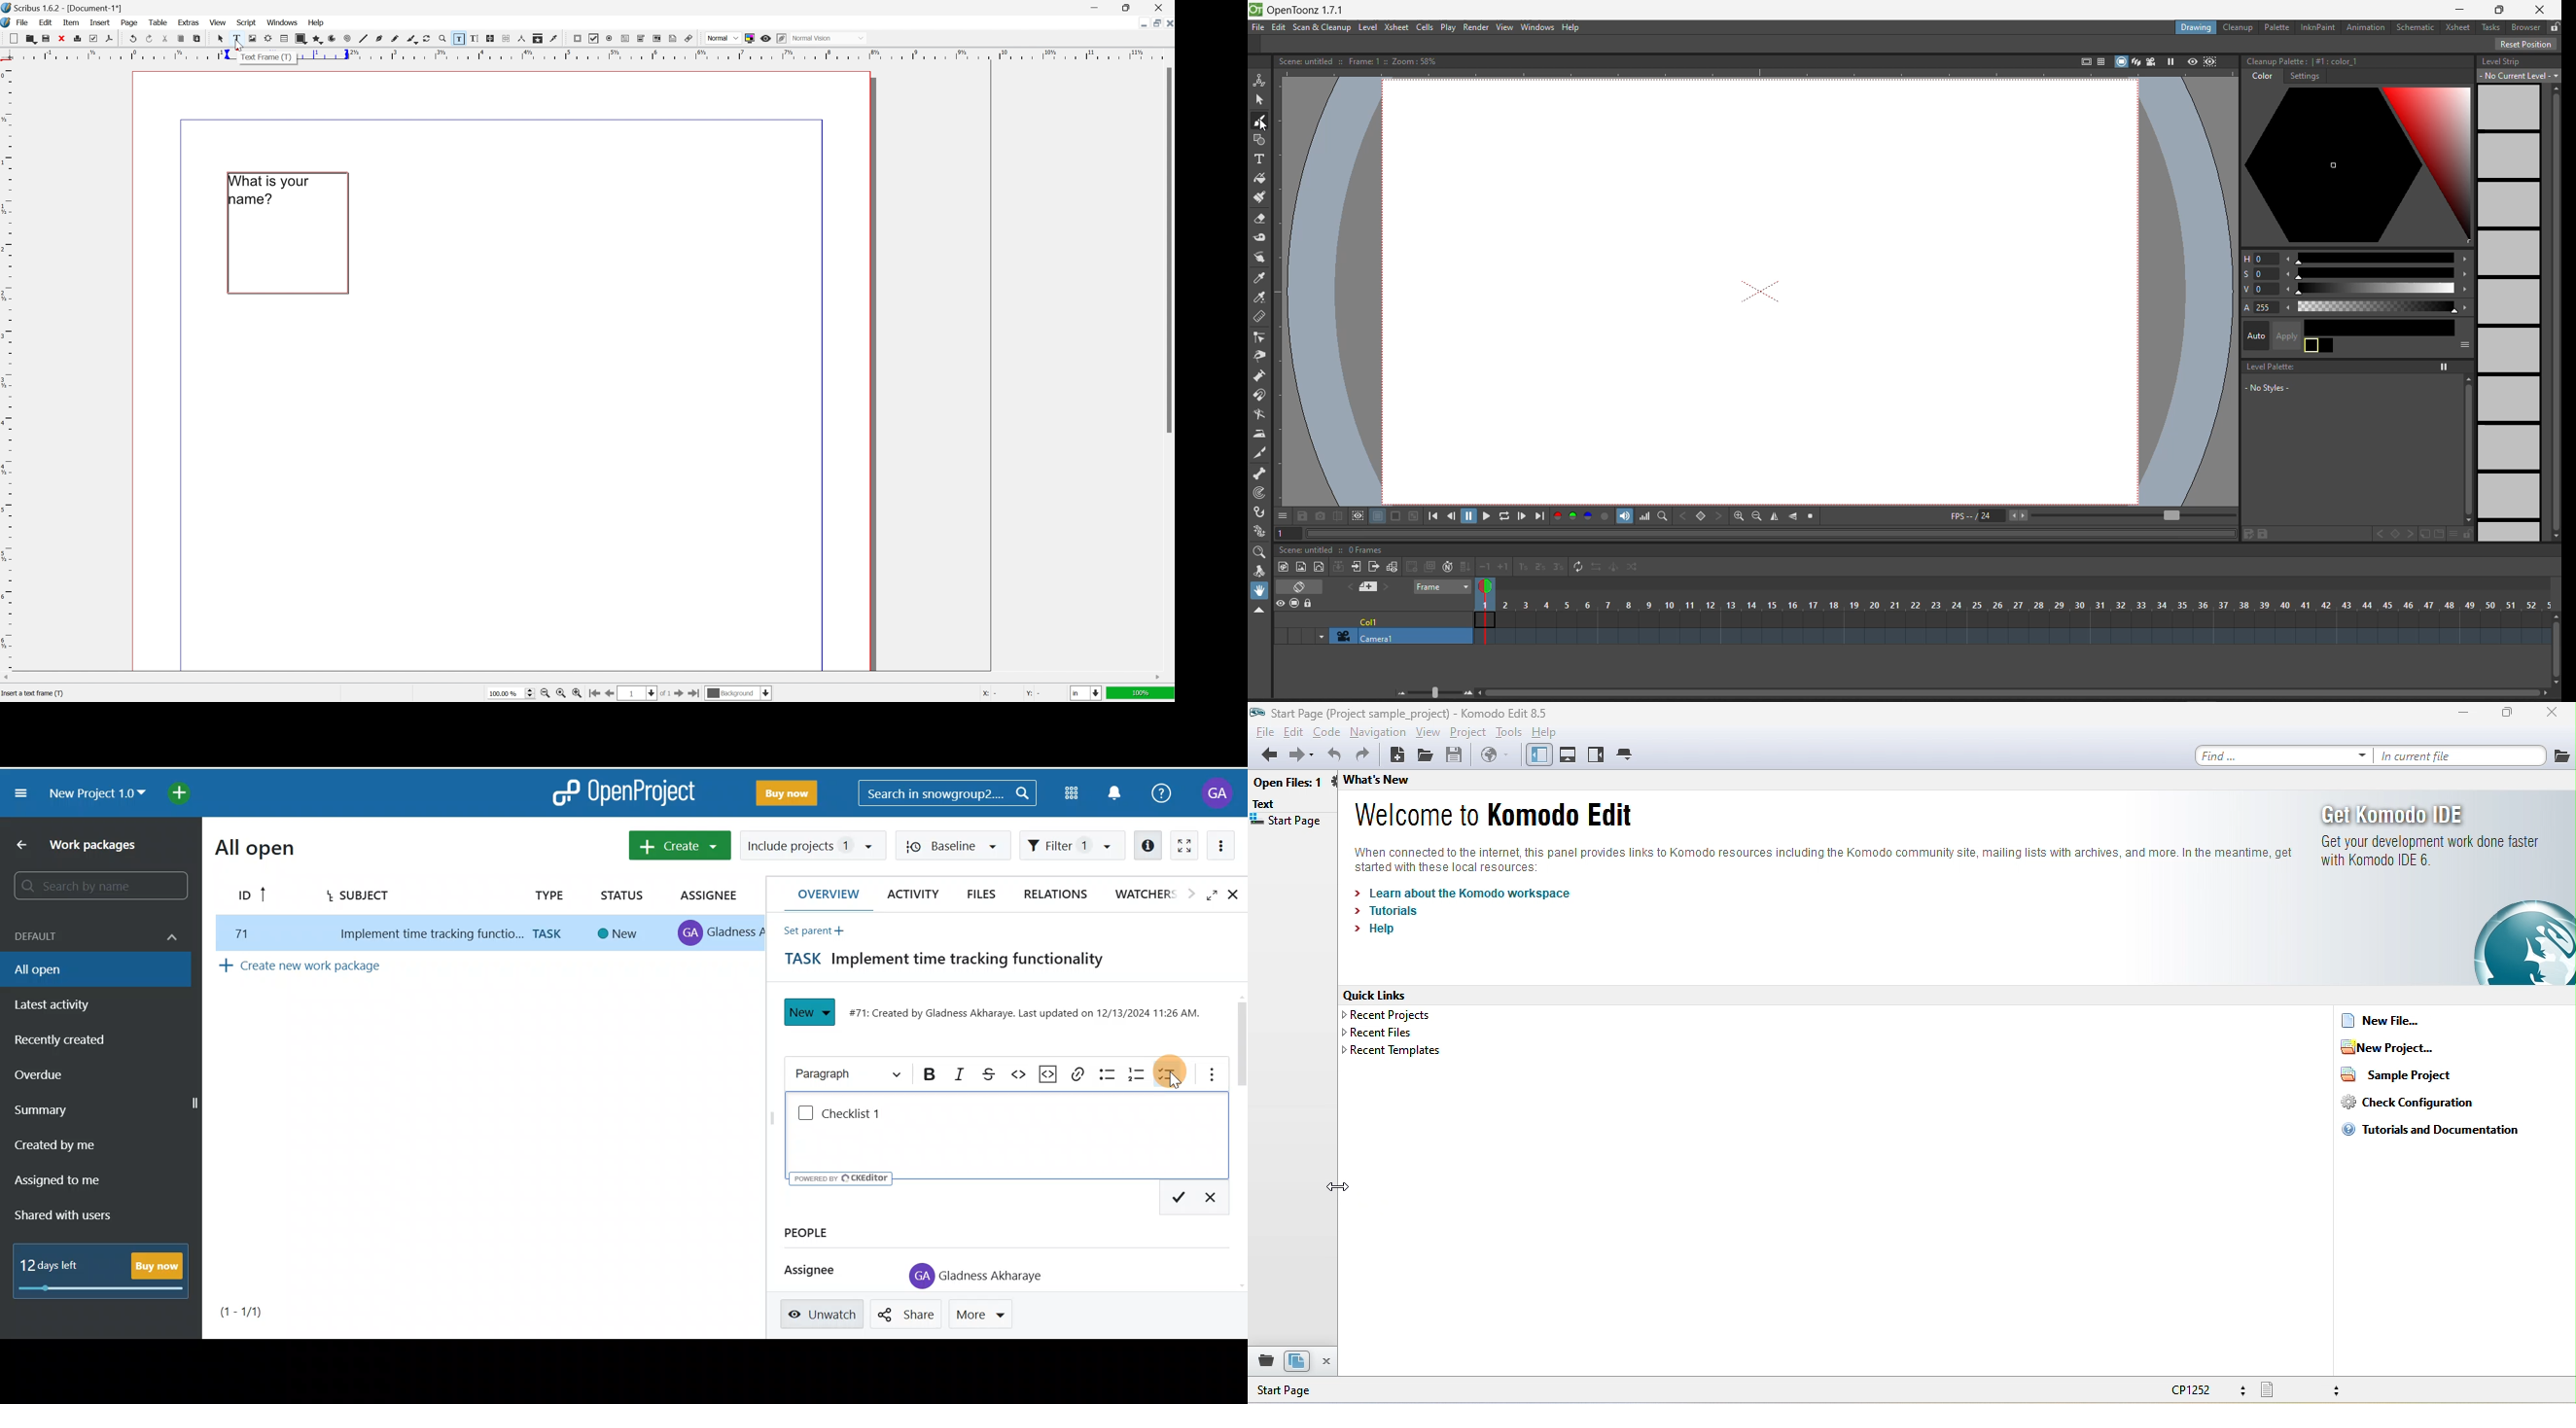 The width and height of the screenshot is (2576, 1428). What do you see at coordinates (607, 695) in the screenshot?
I see `go to previous page` at bounding box center [607, 695].